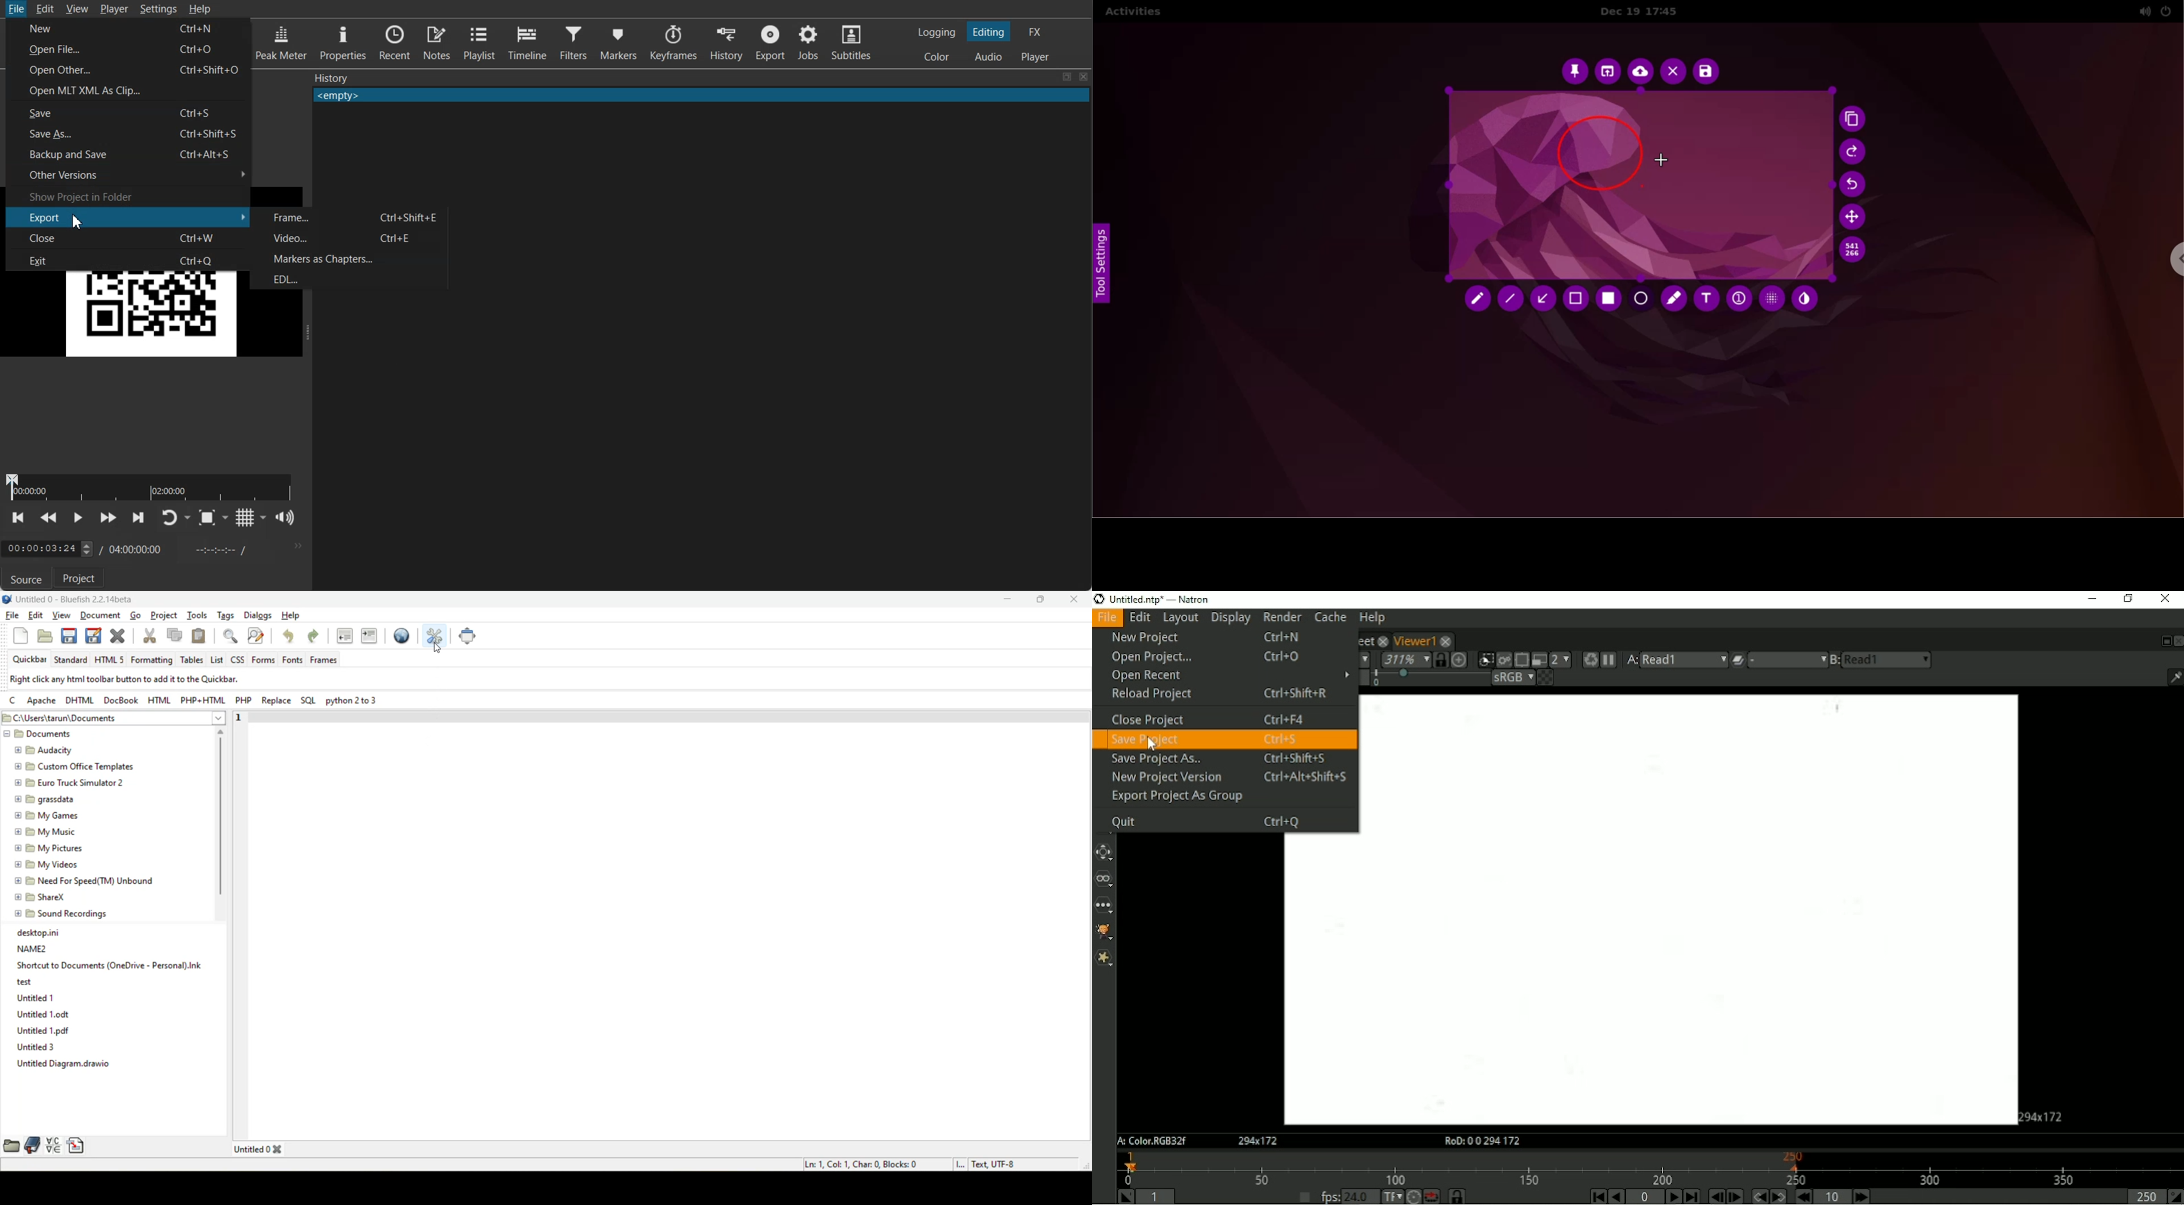 Image resolution: width=2184 pixels, height=1232 pixels. Describe the element at coordinates (78, 222) in the screenshot. I see `Cursor` at that location.